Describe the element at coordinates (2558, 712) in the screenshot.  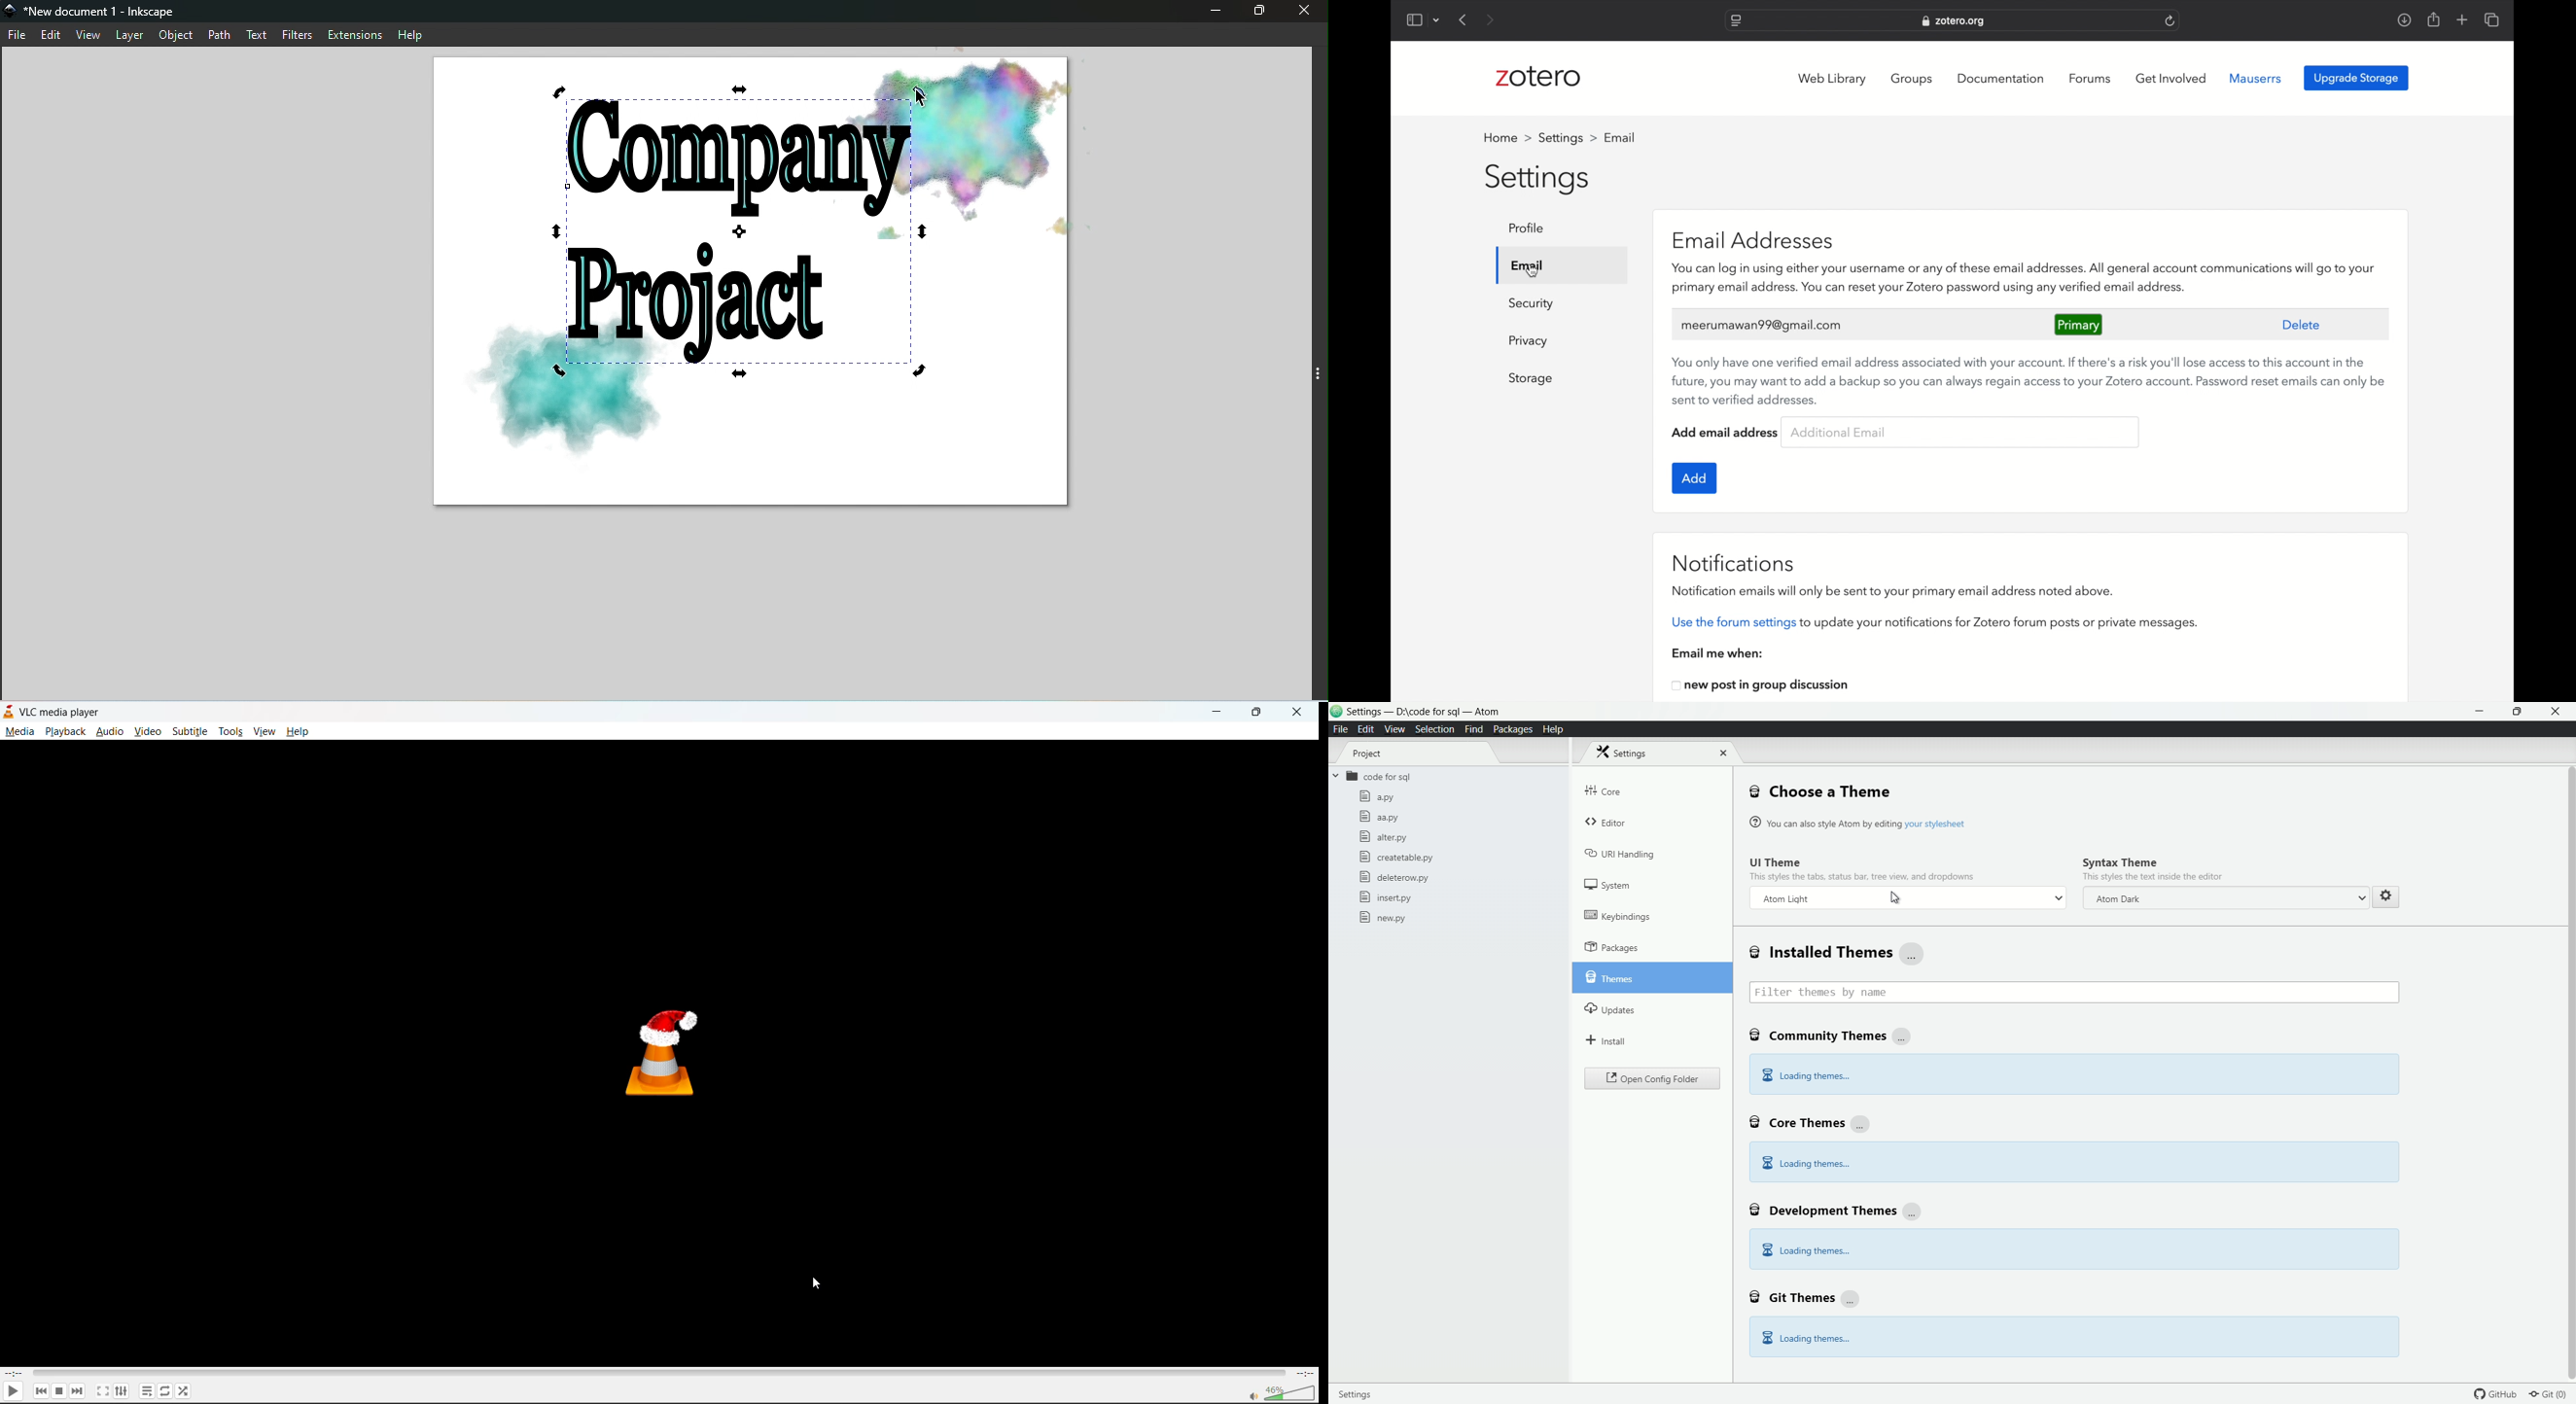
I see `close app` at that location.